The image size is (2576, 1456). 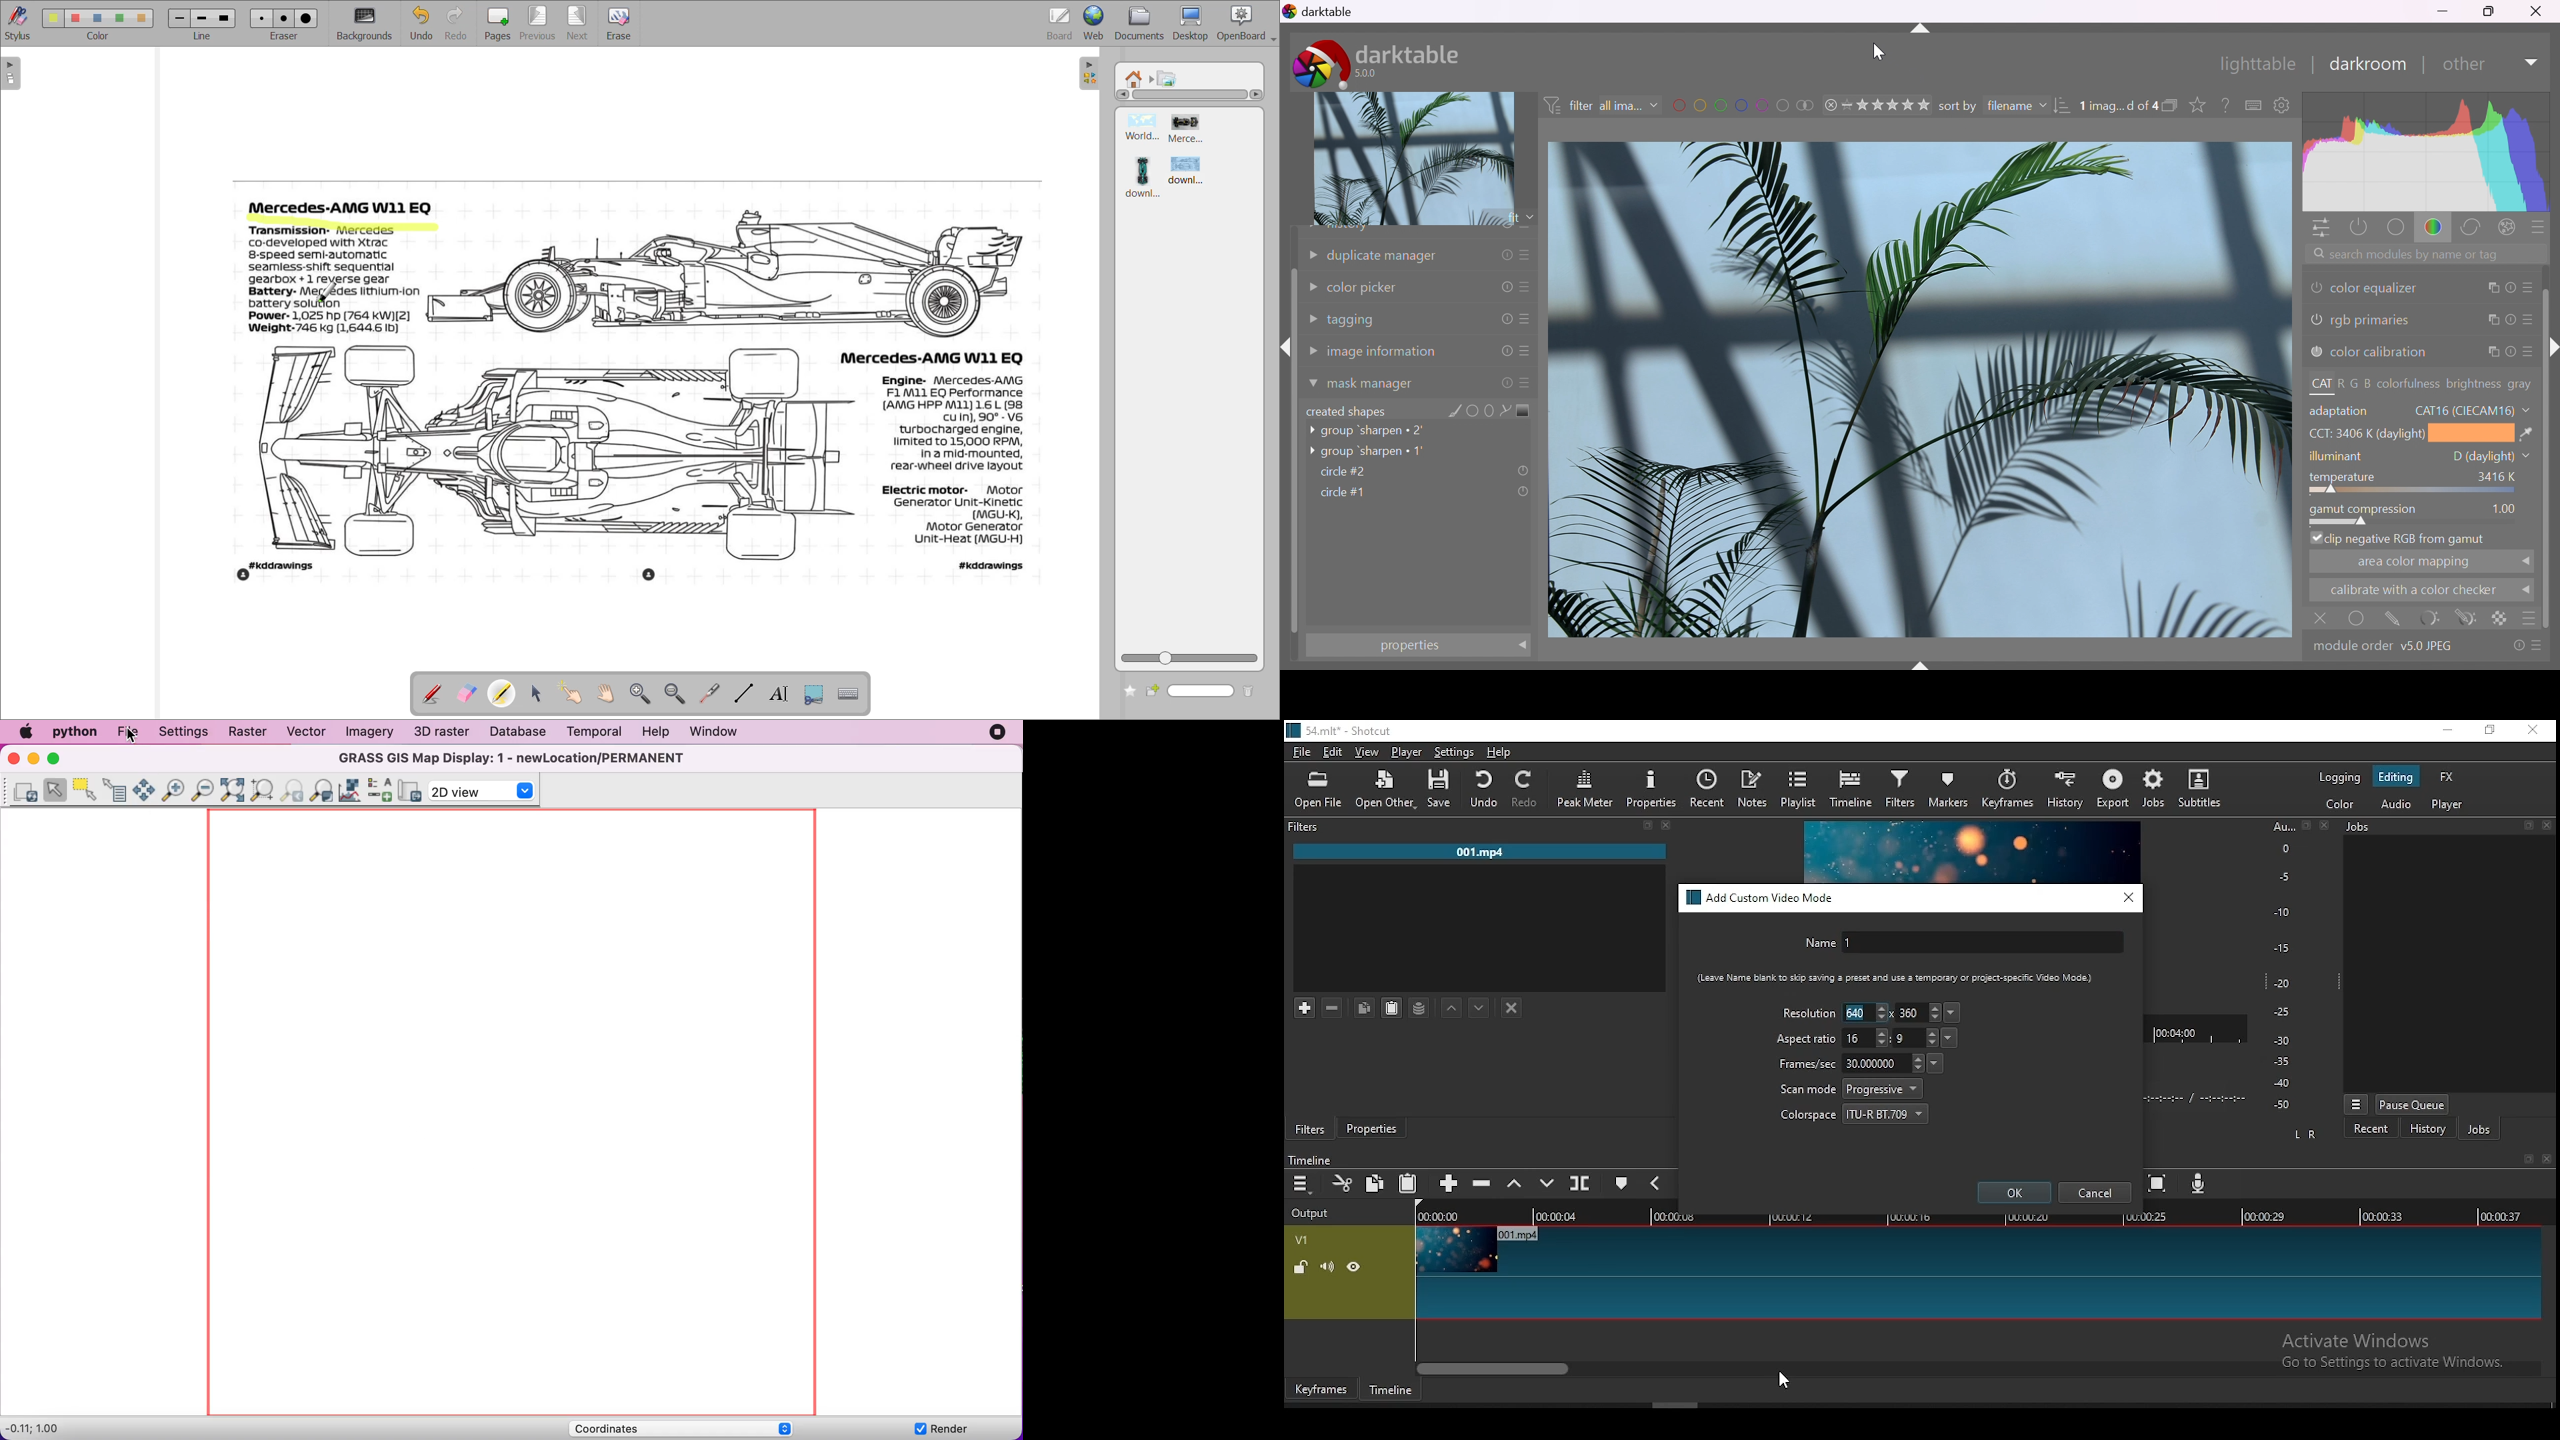 What do you see at coordinates (1851, 1089) in the screenshot?
I see `scan mode` at bounding box center [1851, 1089].